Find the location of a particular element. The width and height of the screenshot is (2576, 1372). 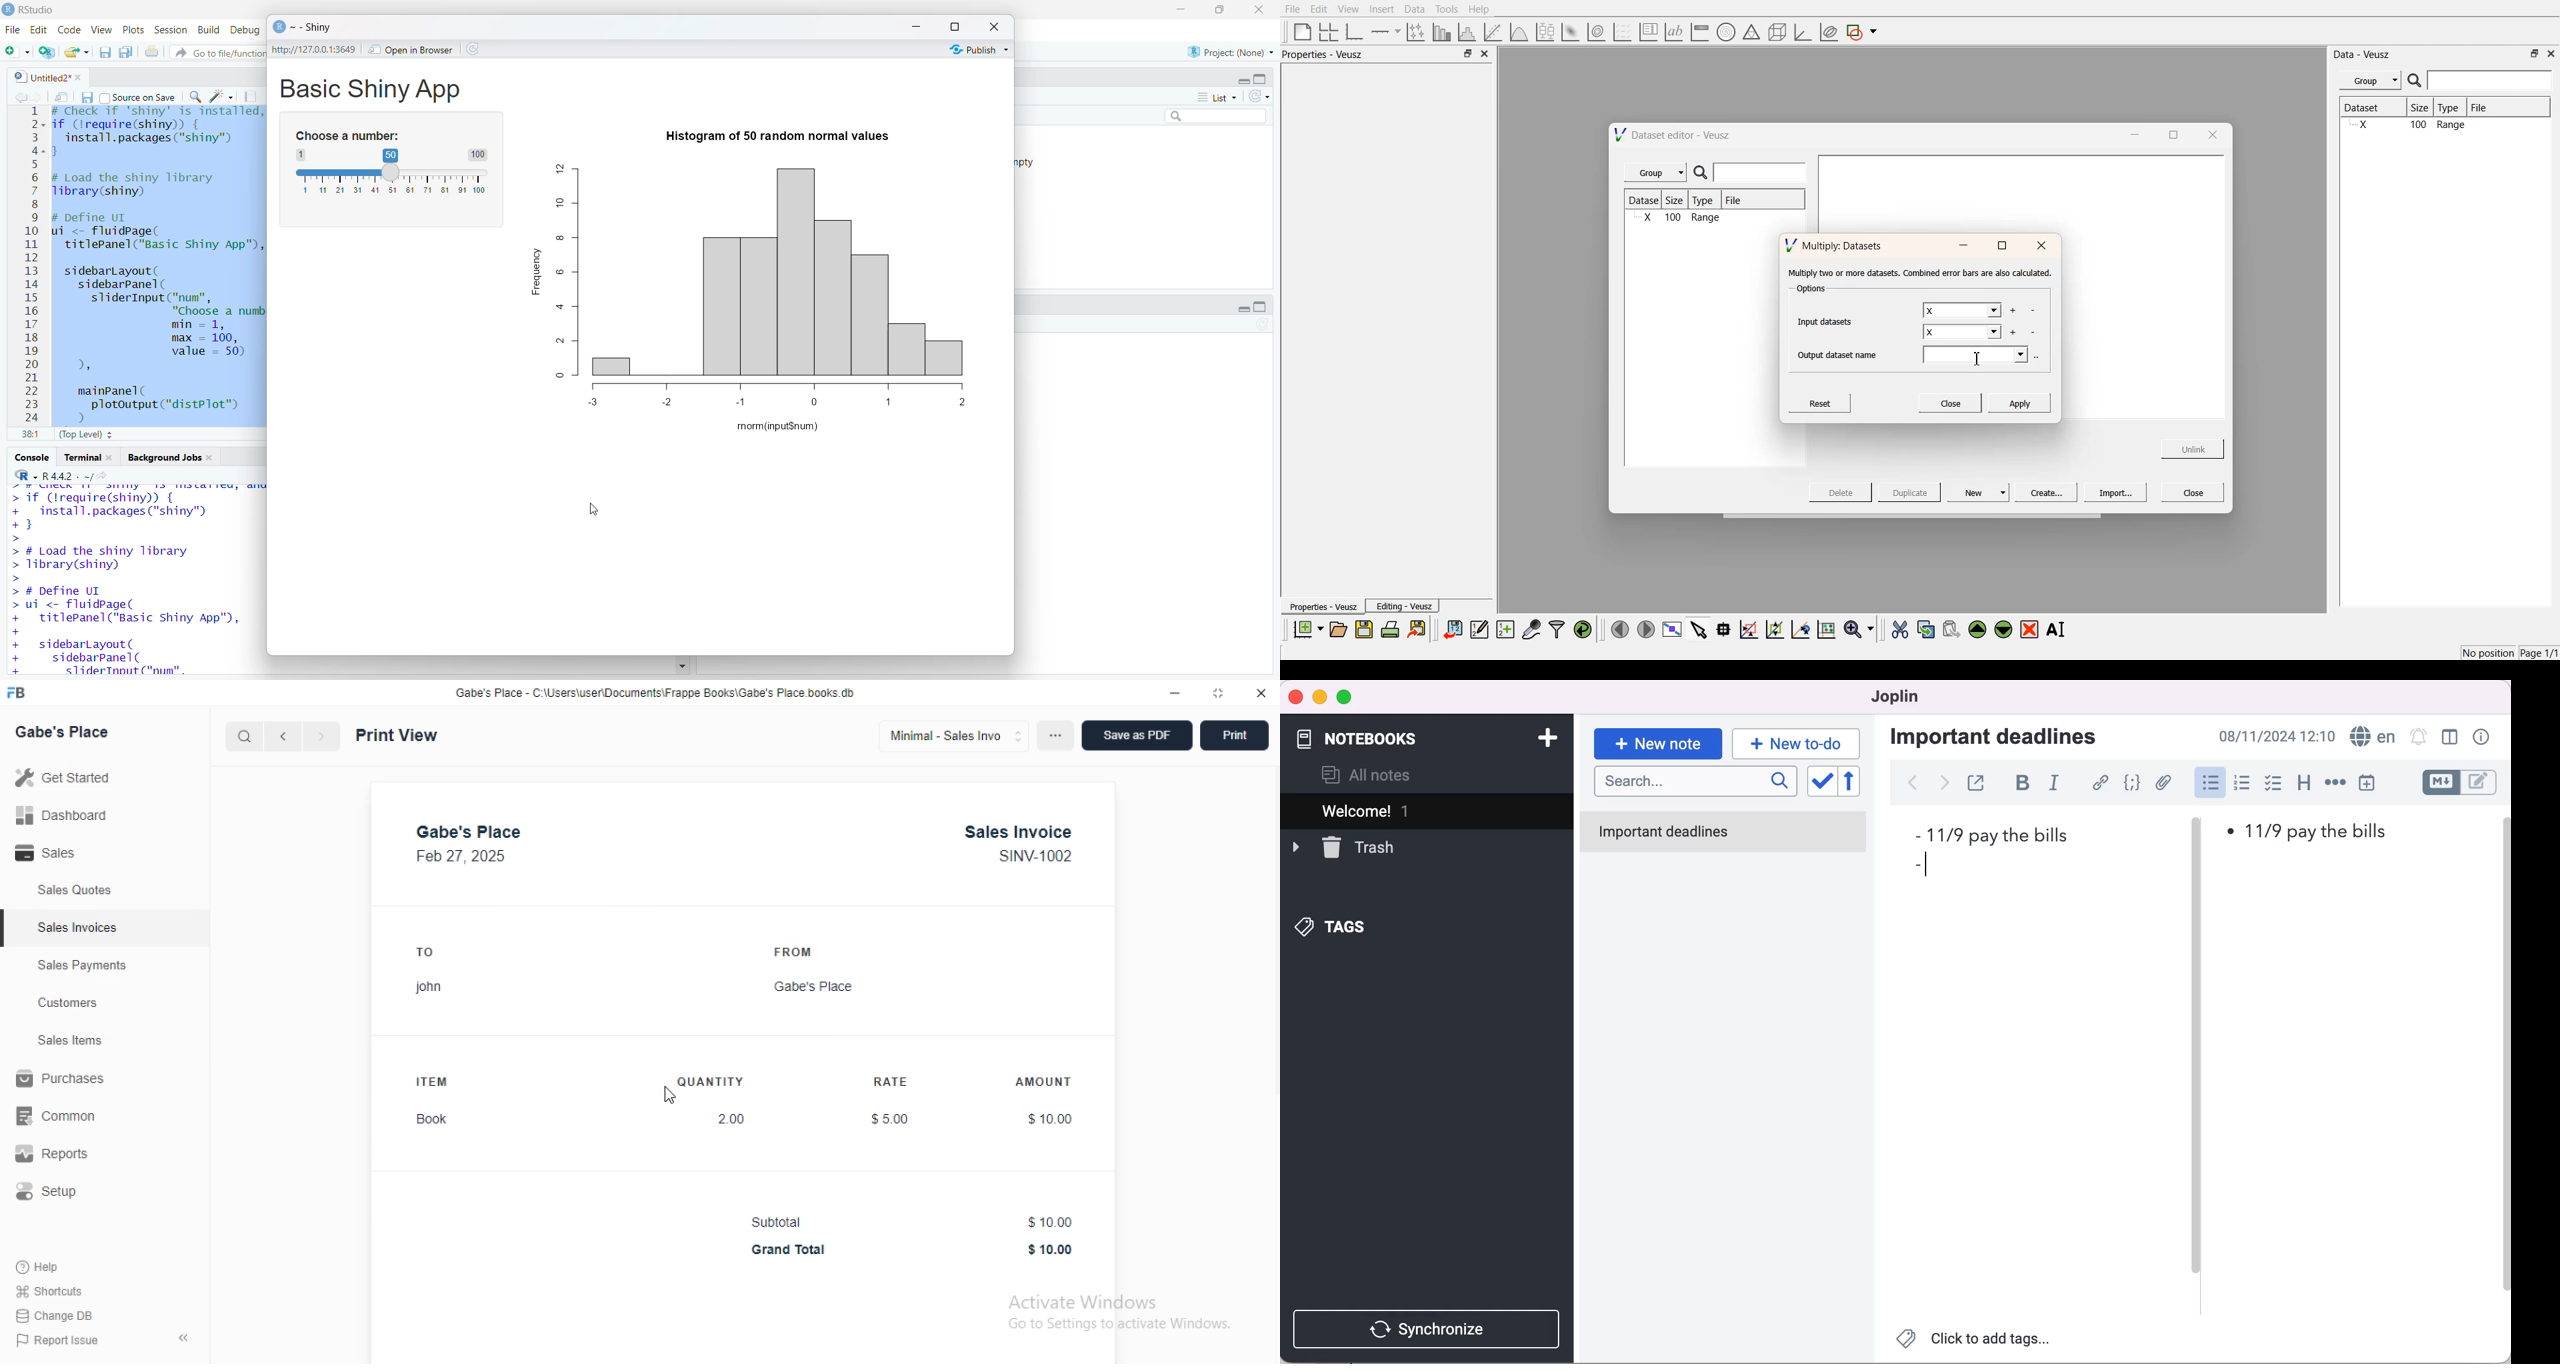

50 is located at coordinates (391, 155).